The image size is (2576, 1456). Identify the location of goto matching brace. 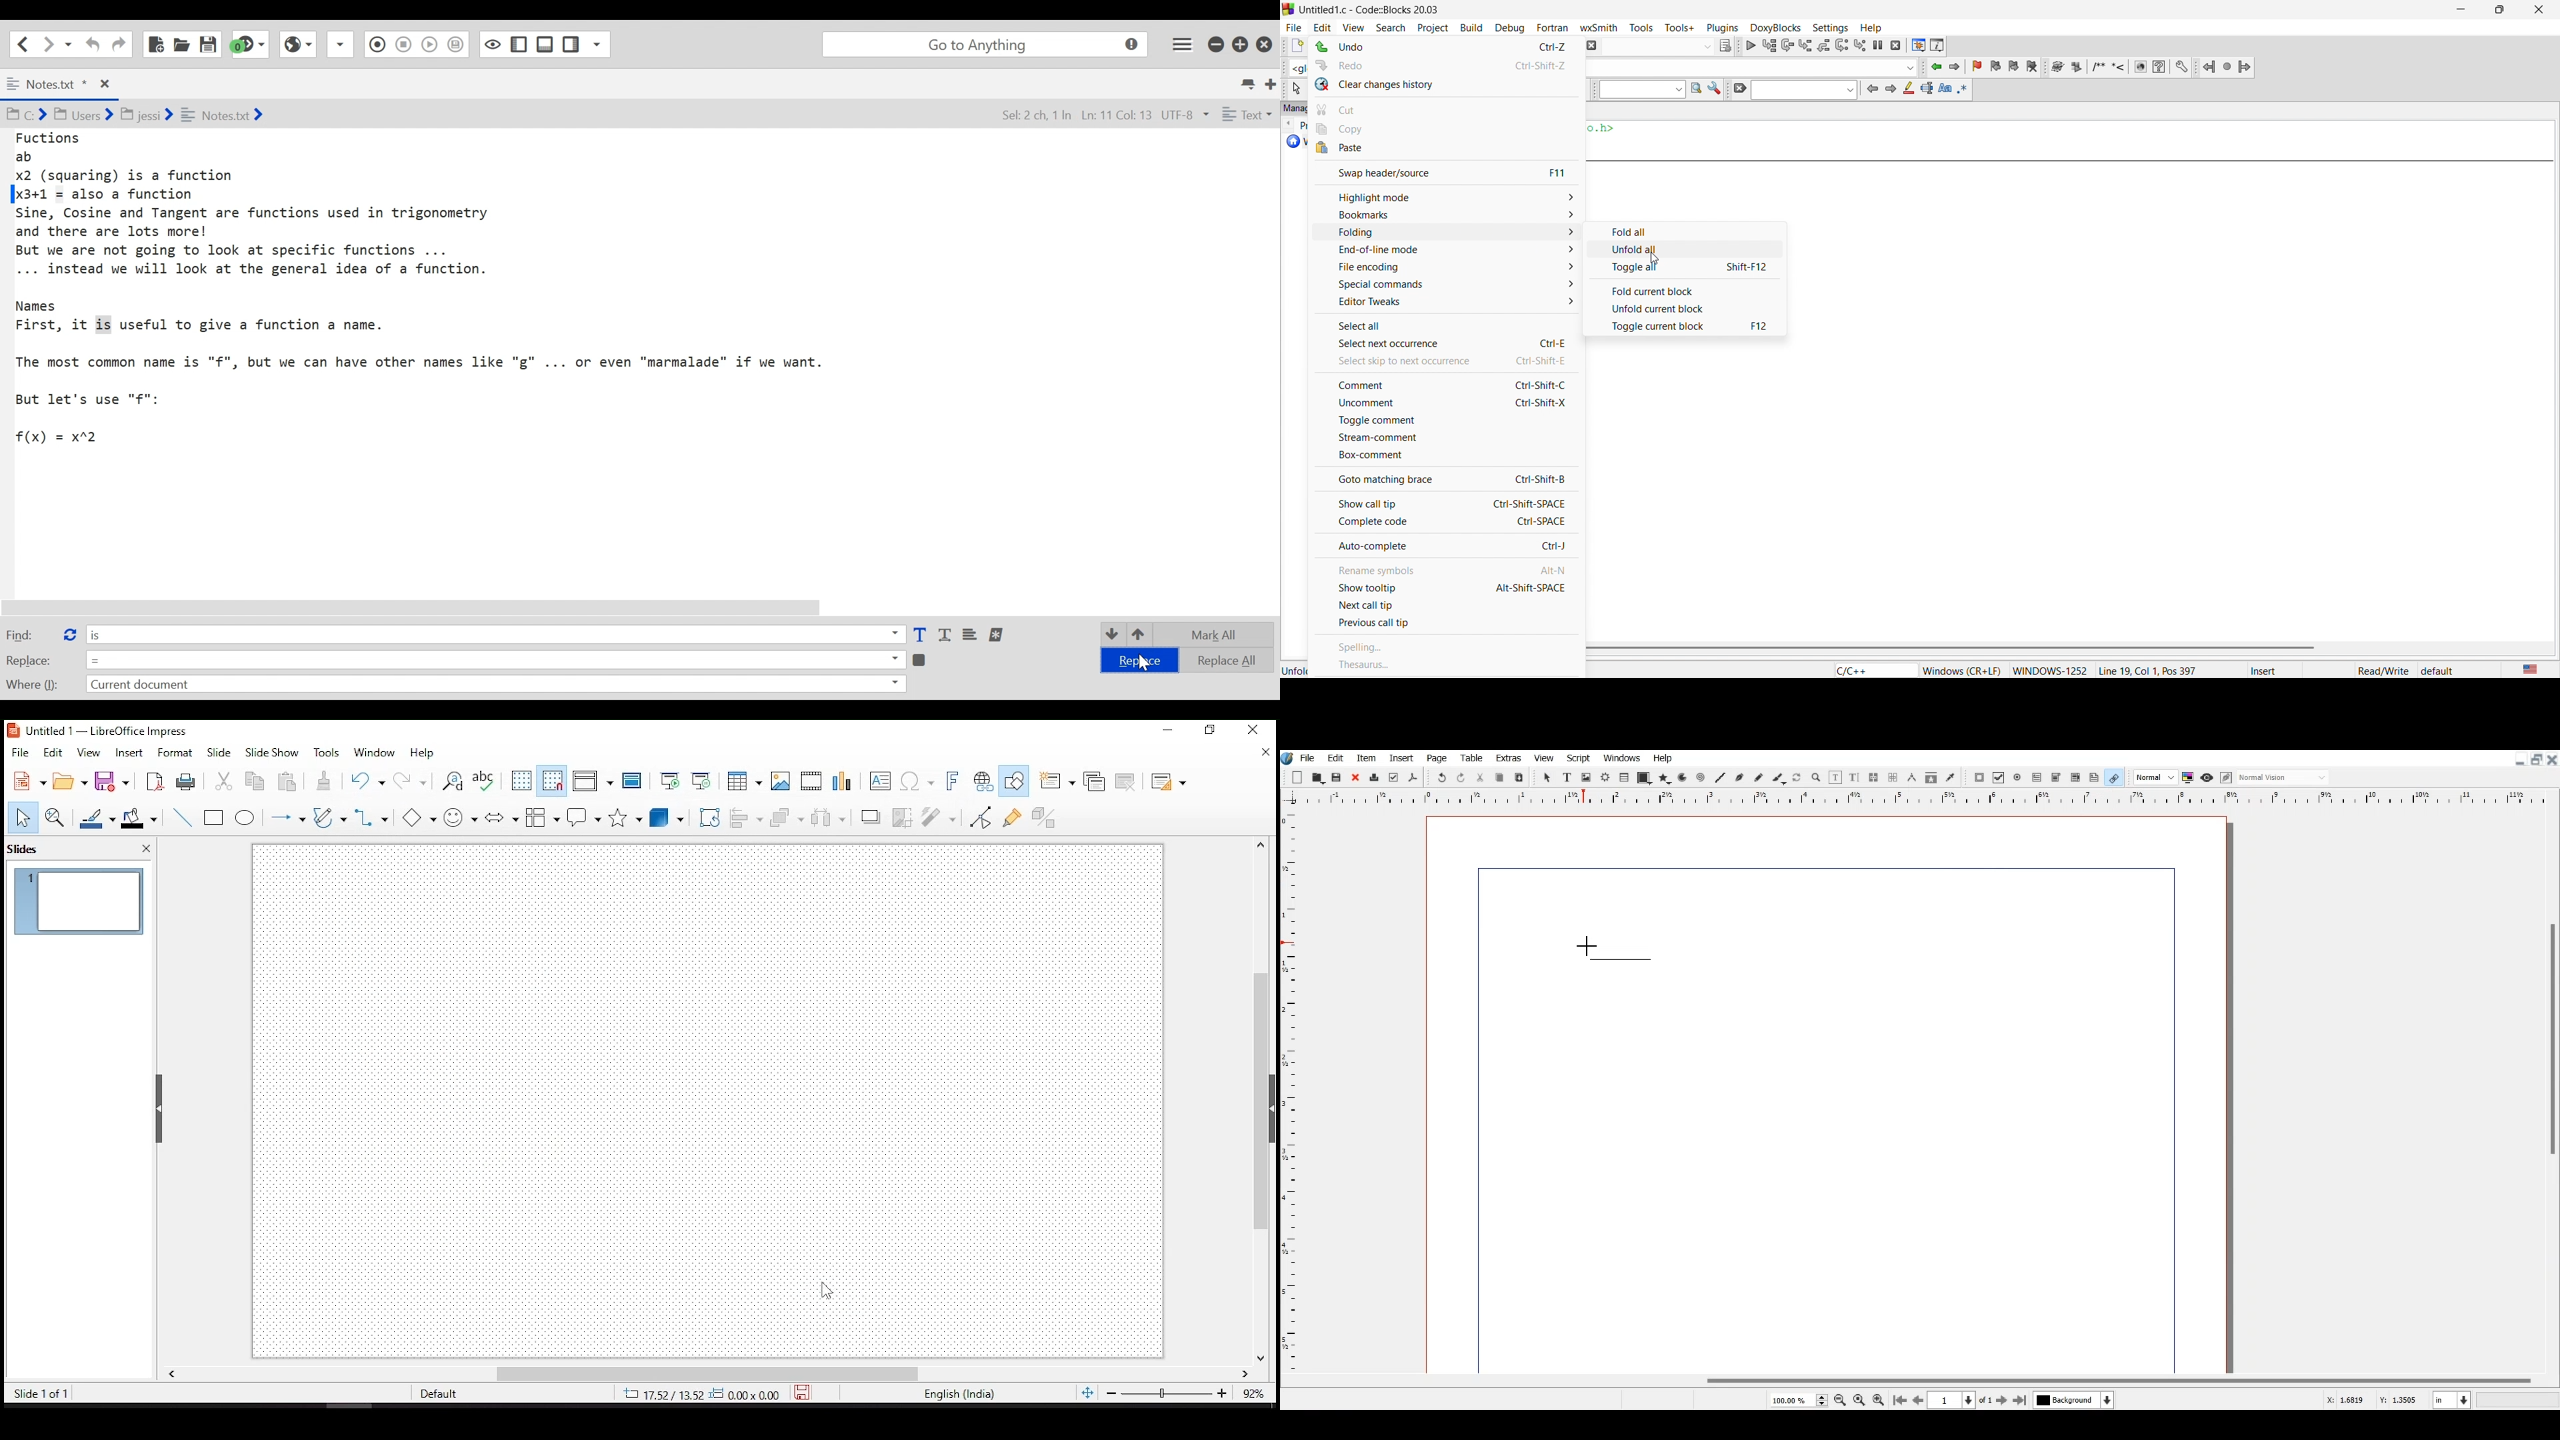
(1443, 479).